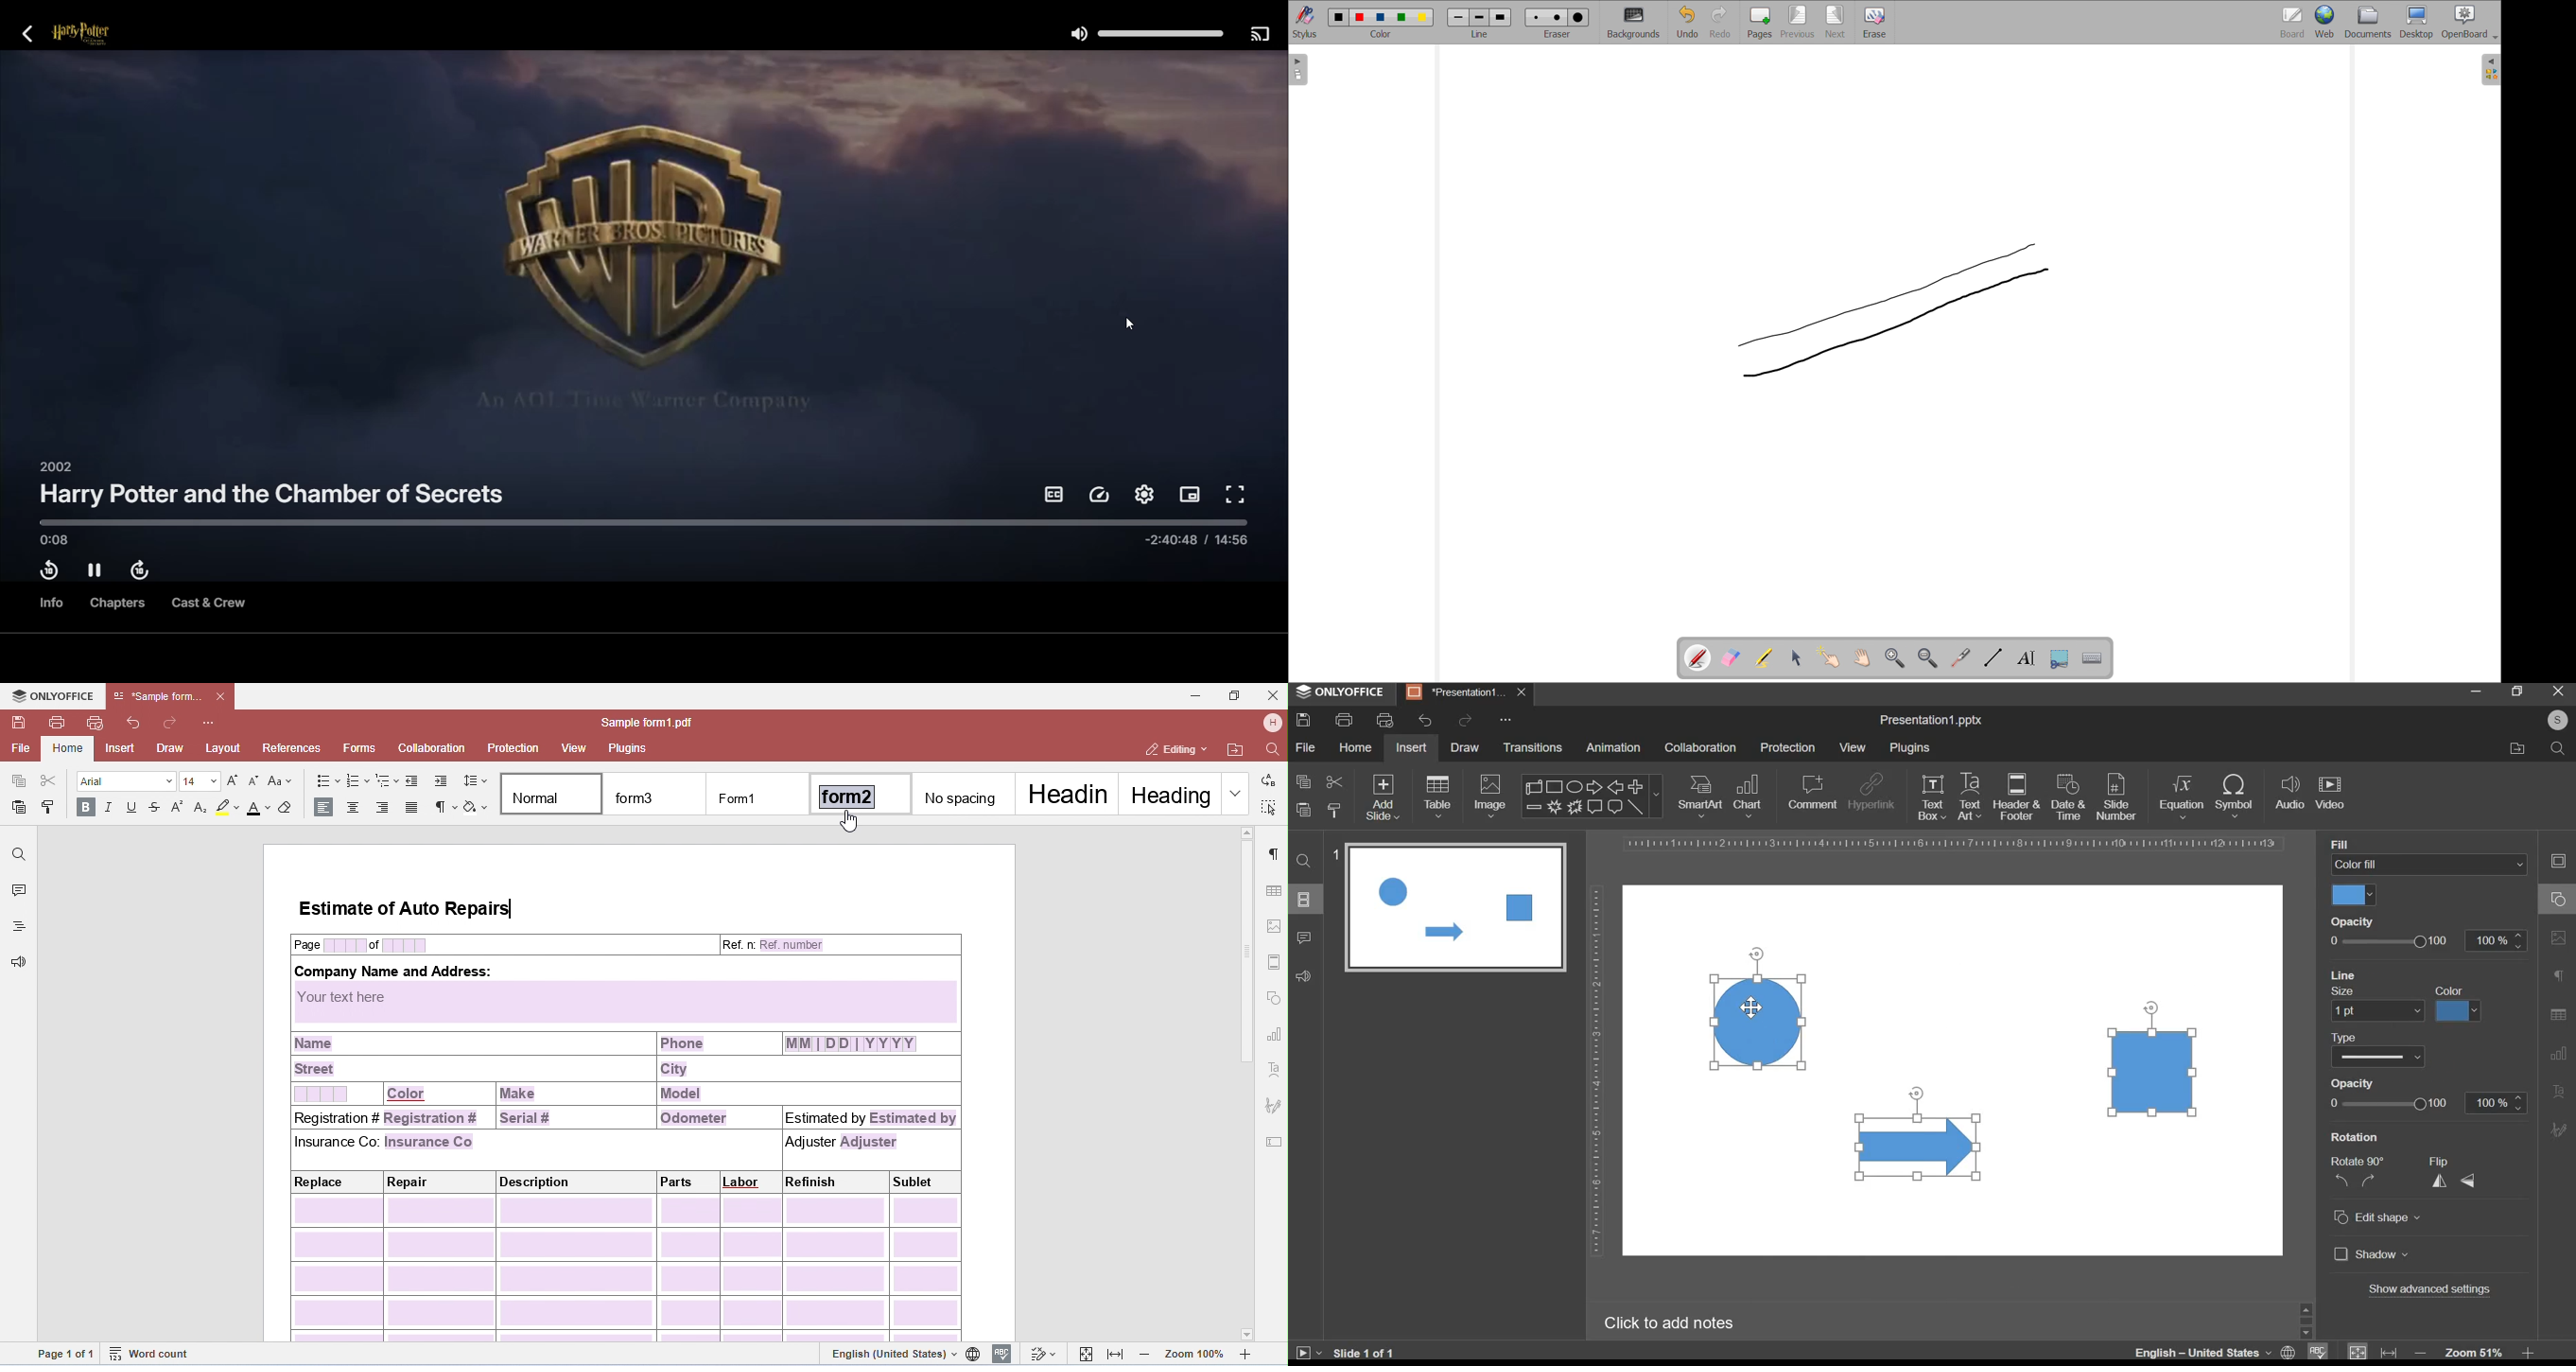 Image resolution: width=2576 pixels, height=1372 pixels. Describe the element at coordinates (1916, 1091) in the screenshot. I see `rotate` at that location.